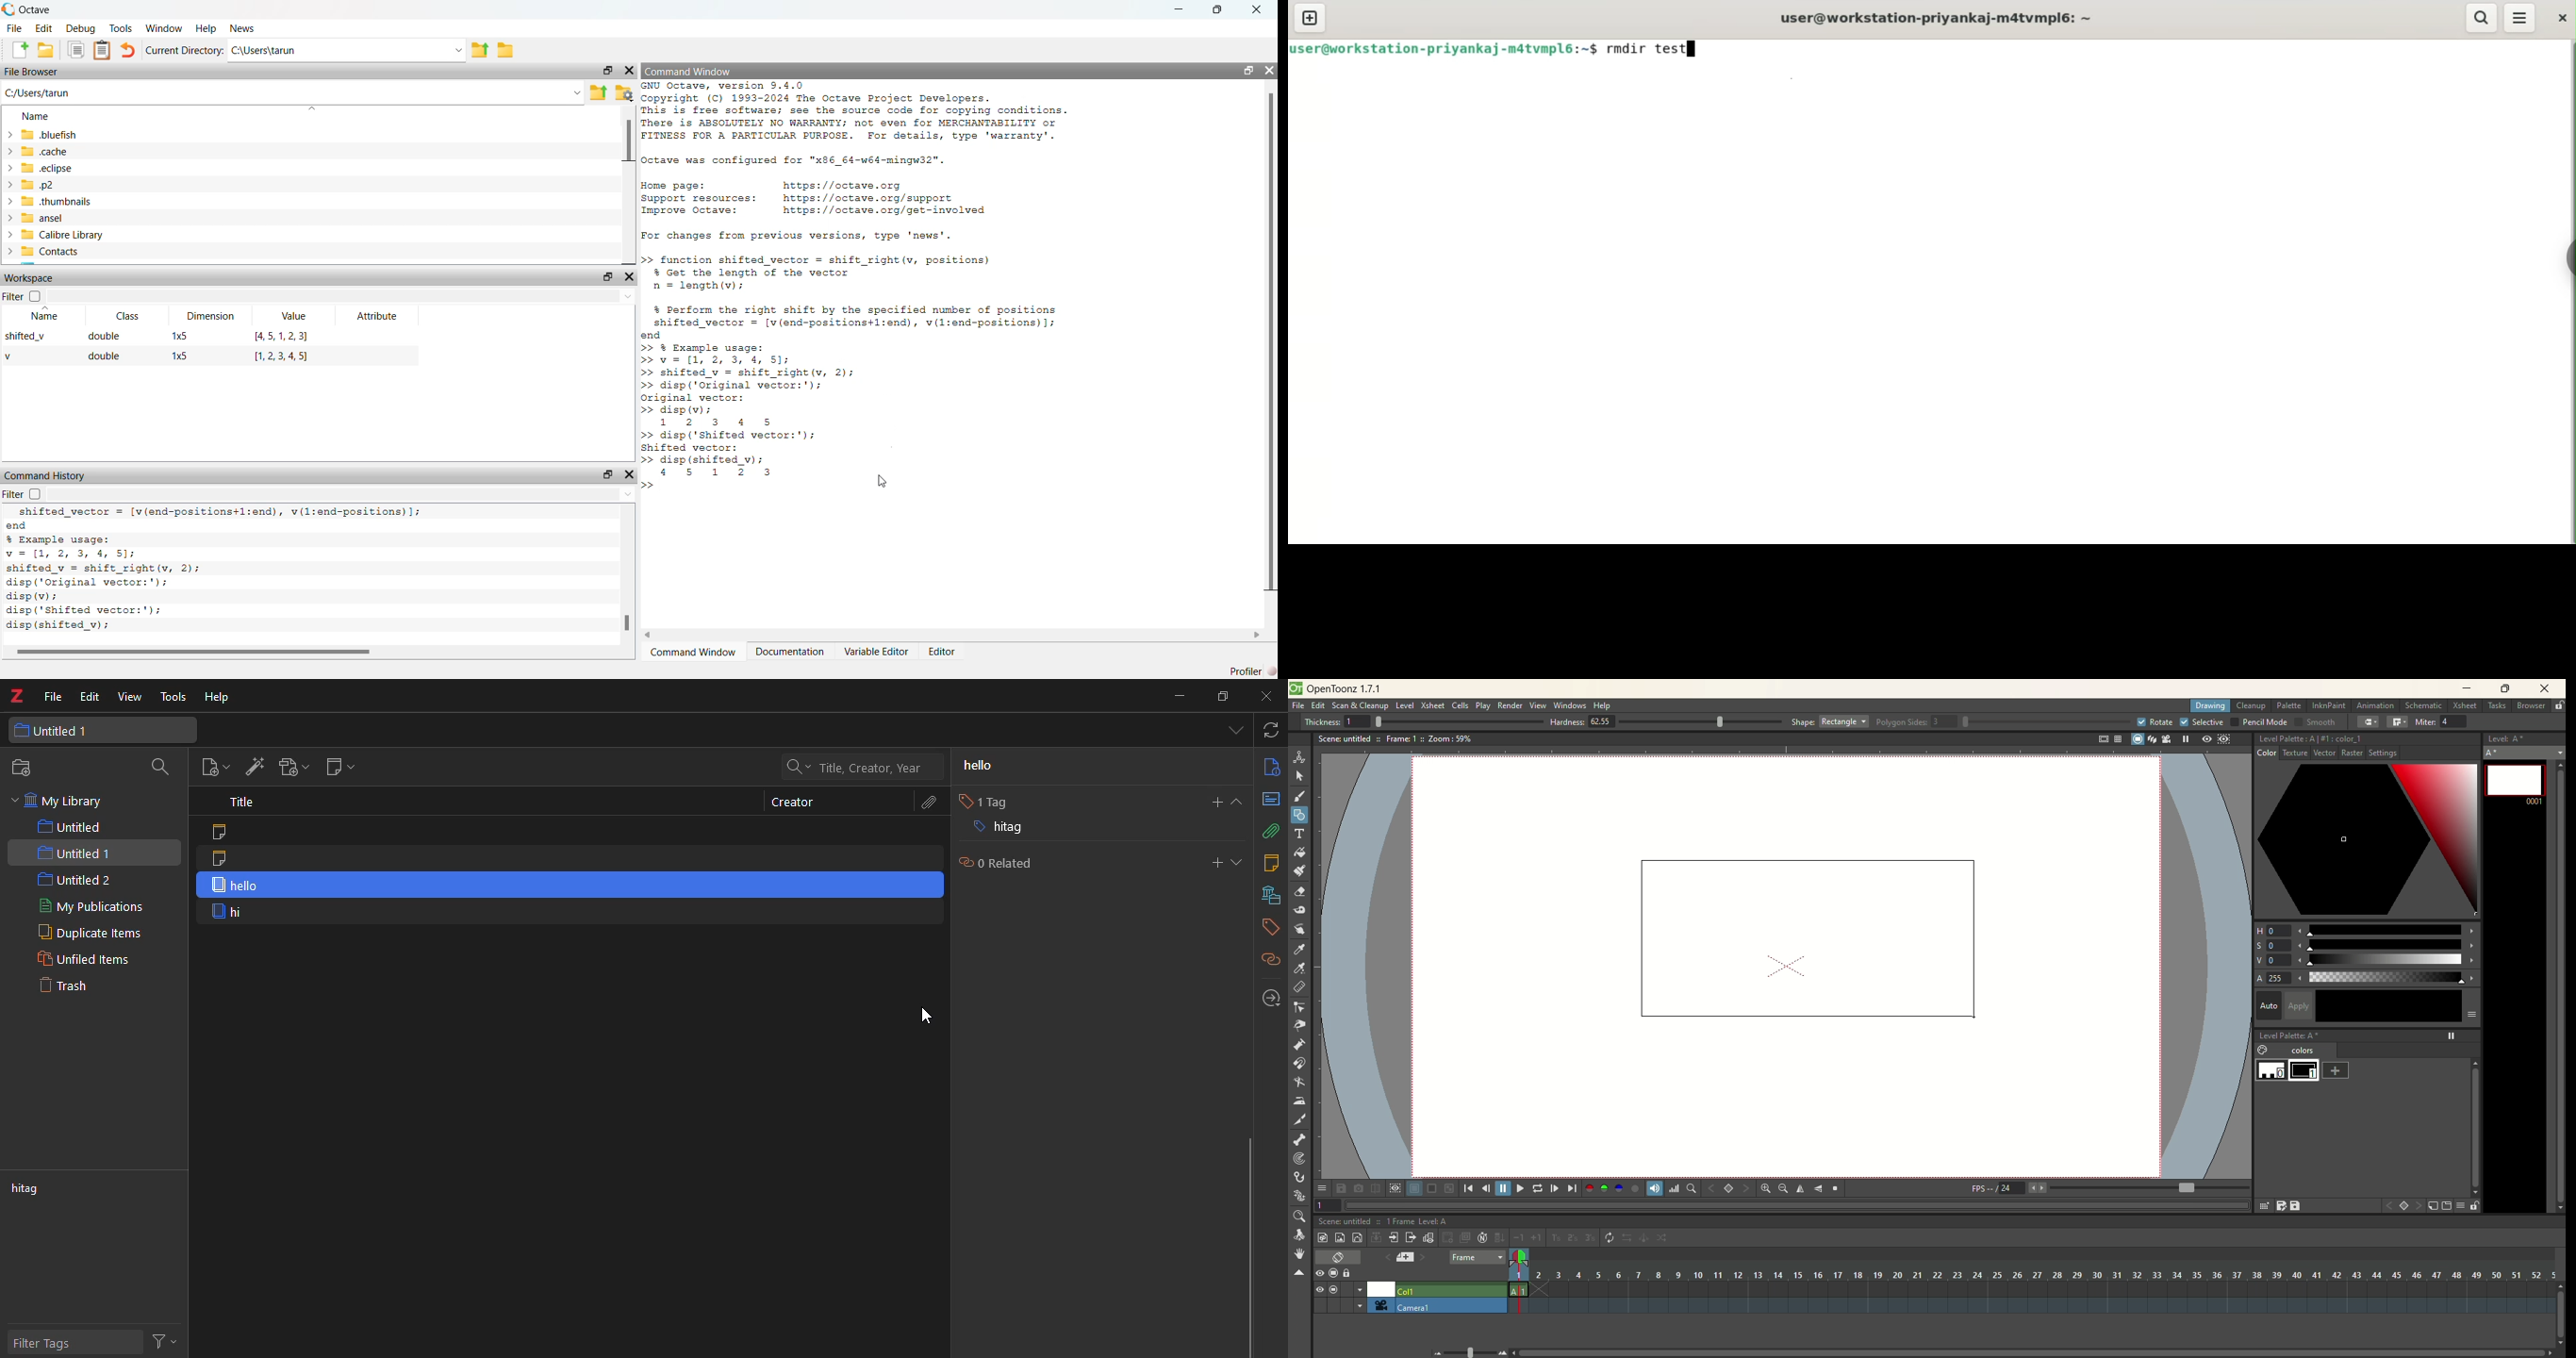 The width and height of the screenshot is (2576, 1372). Describe the element at coordinates (281, 337) in the screenshot. I see `[4,5,1,2,3]` at that location.